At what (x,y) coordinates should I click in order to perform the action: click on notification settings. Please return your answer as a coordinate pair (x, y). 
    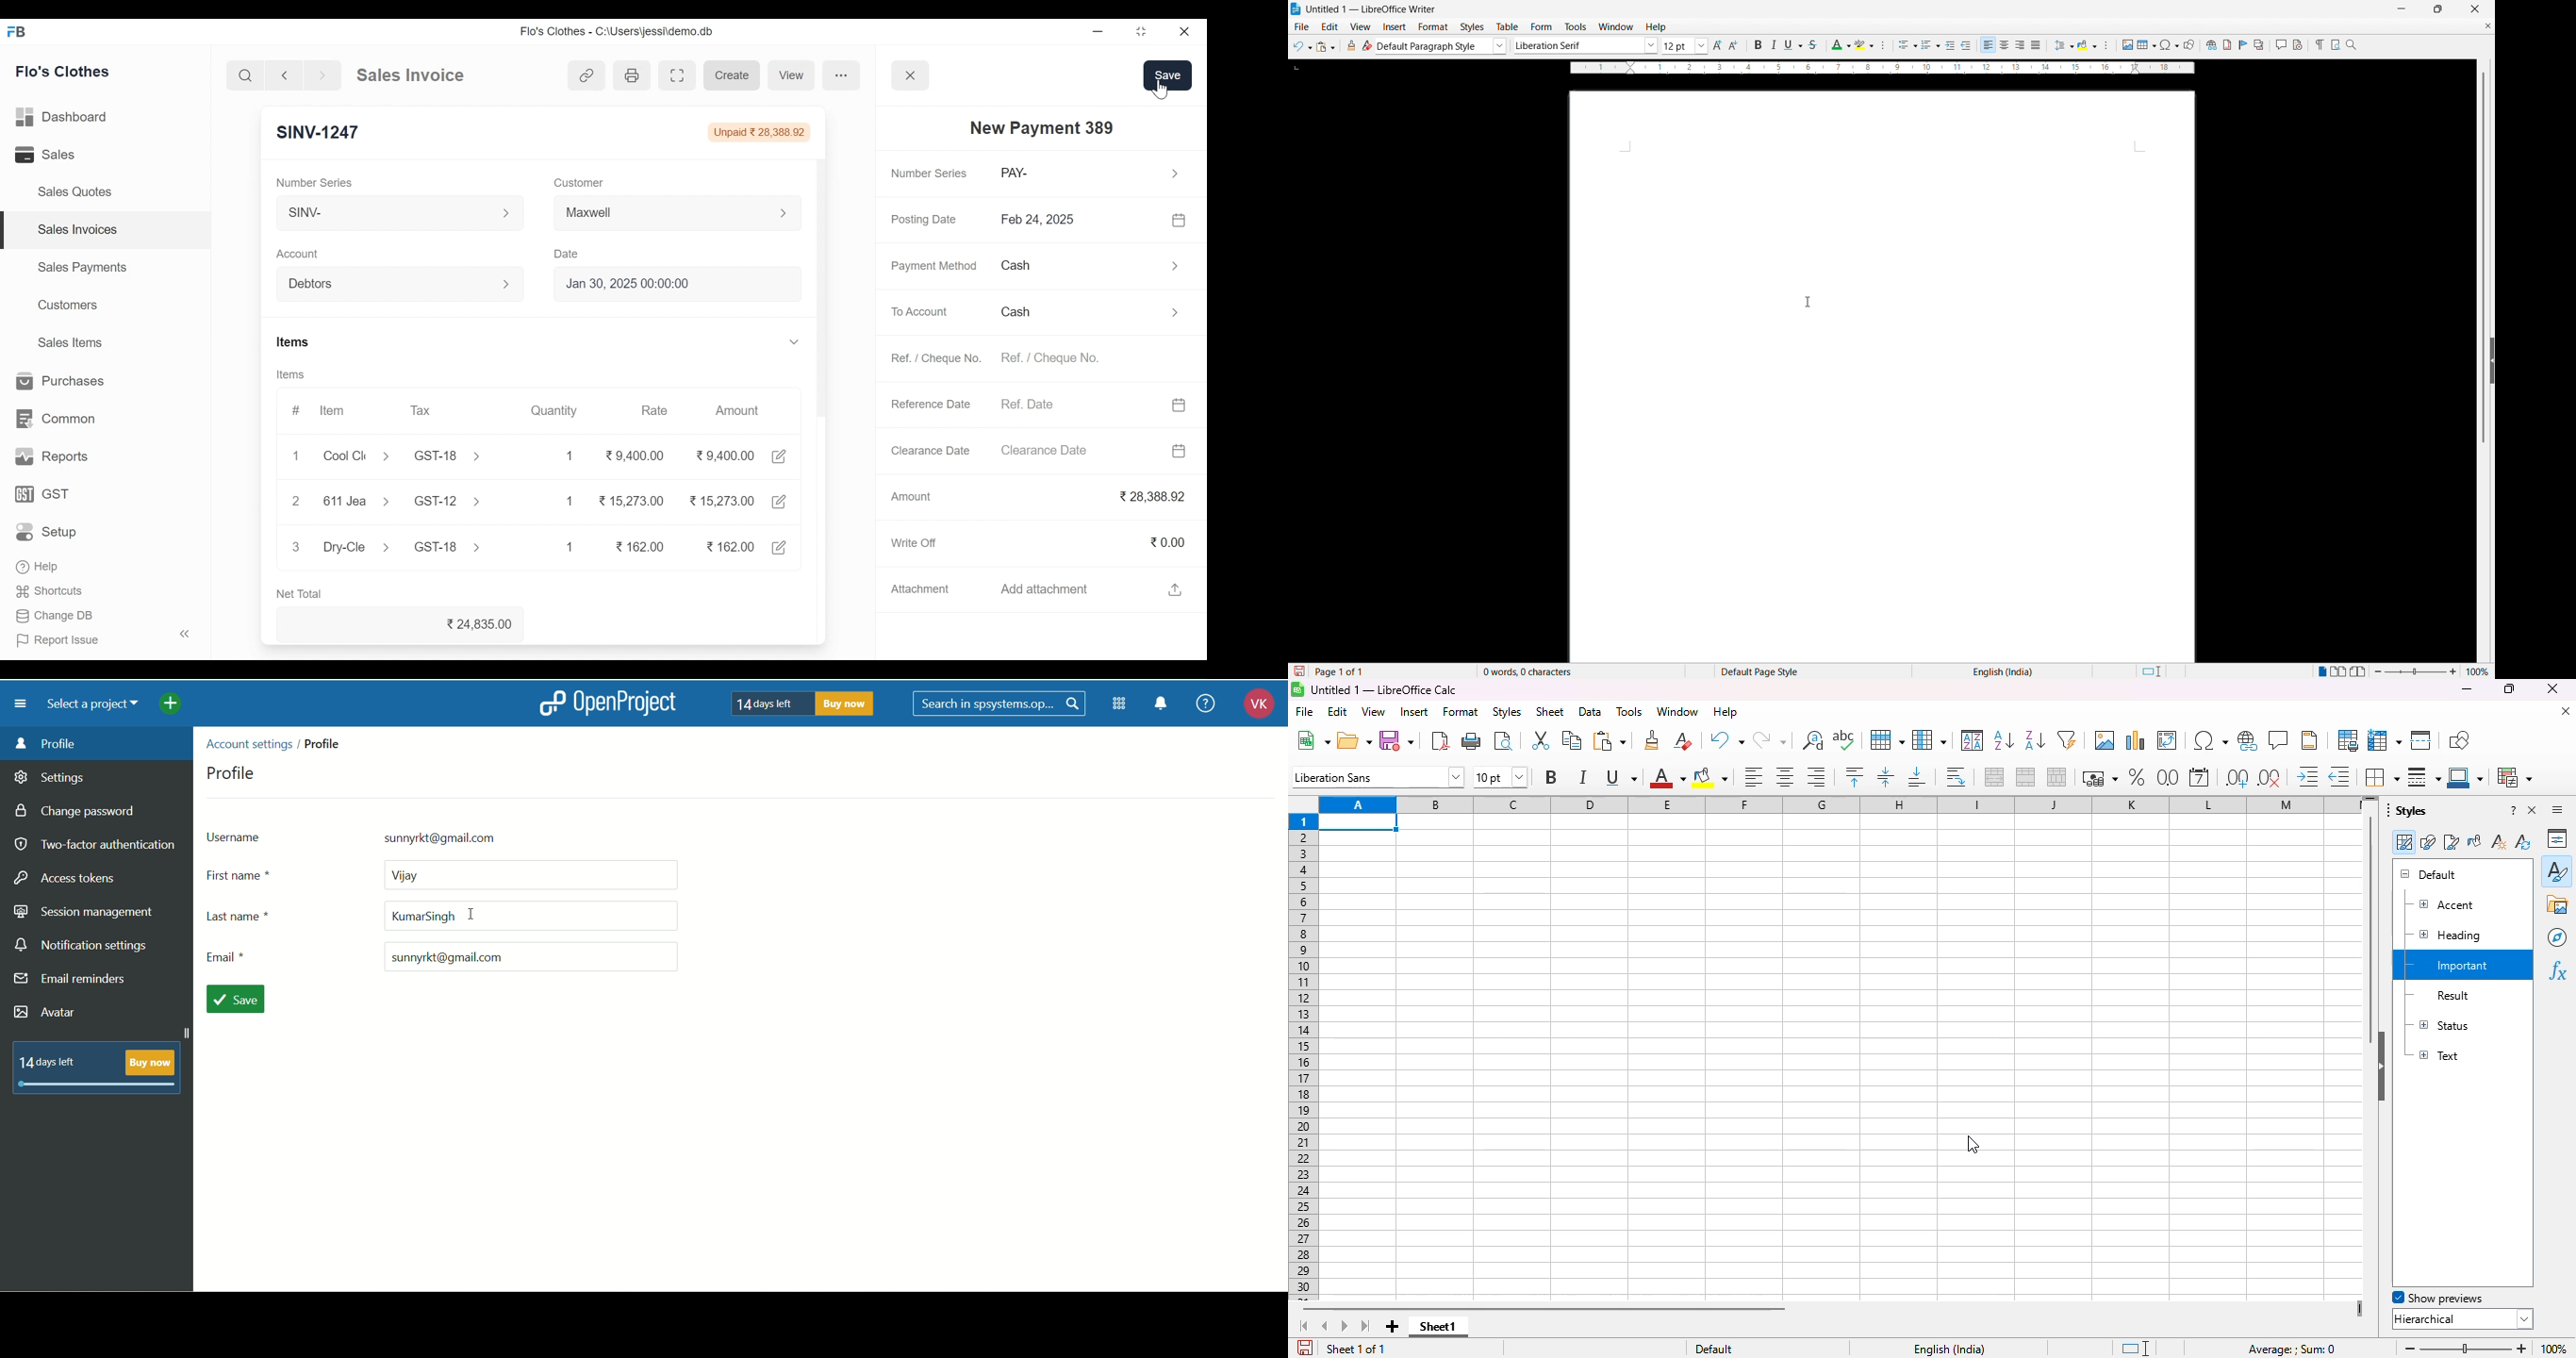
    Looking at the image, I should click on (83, 946).